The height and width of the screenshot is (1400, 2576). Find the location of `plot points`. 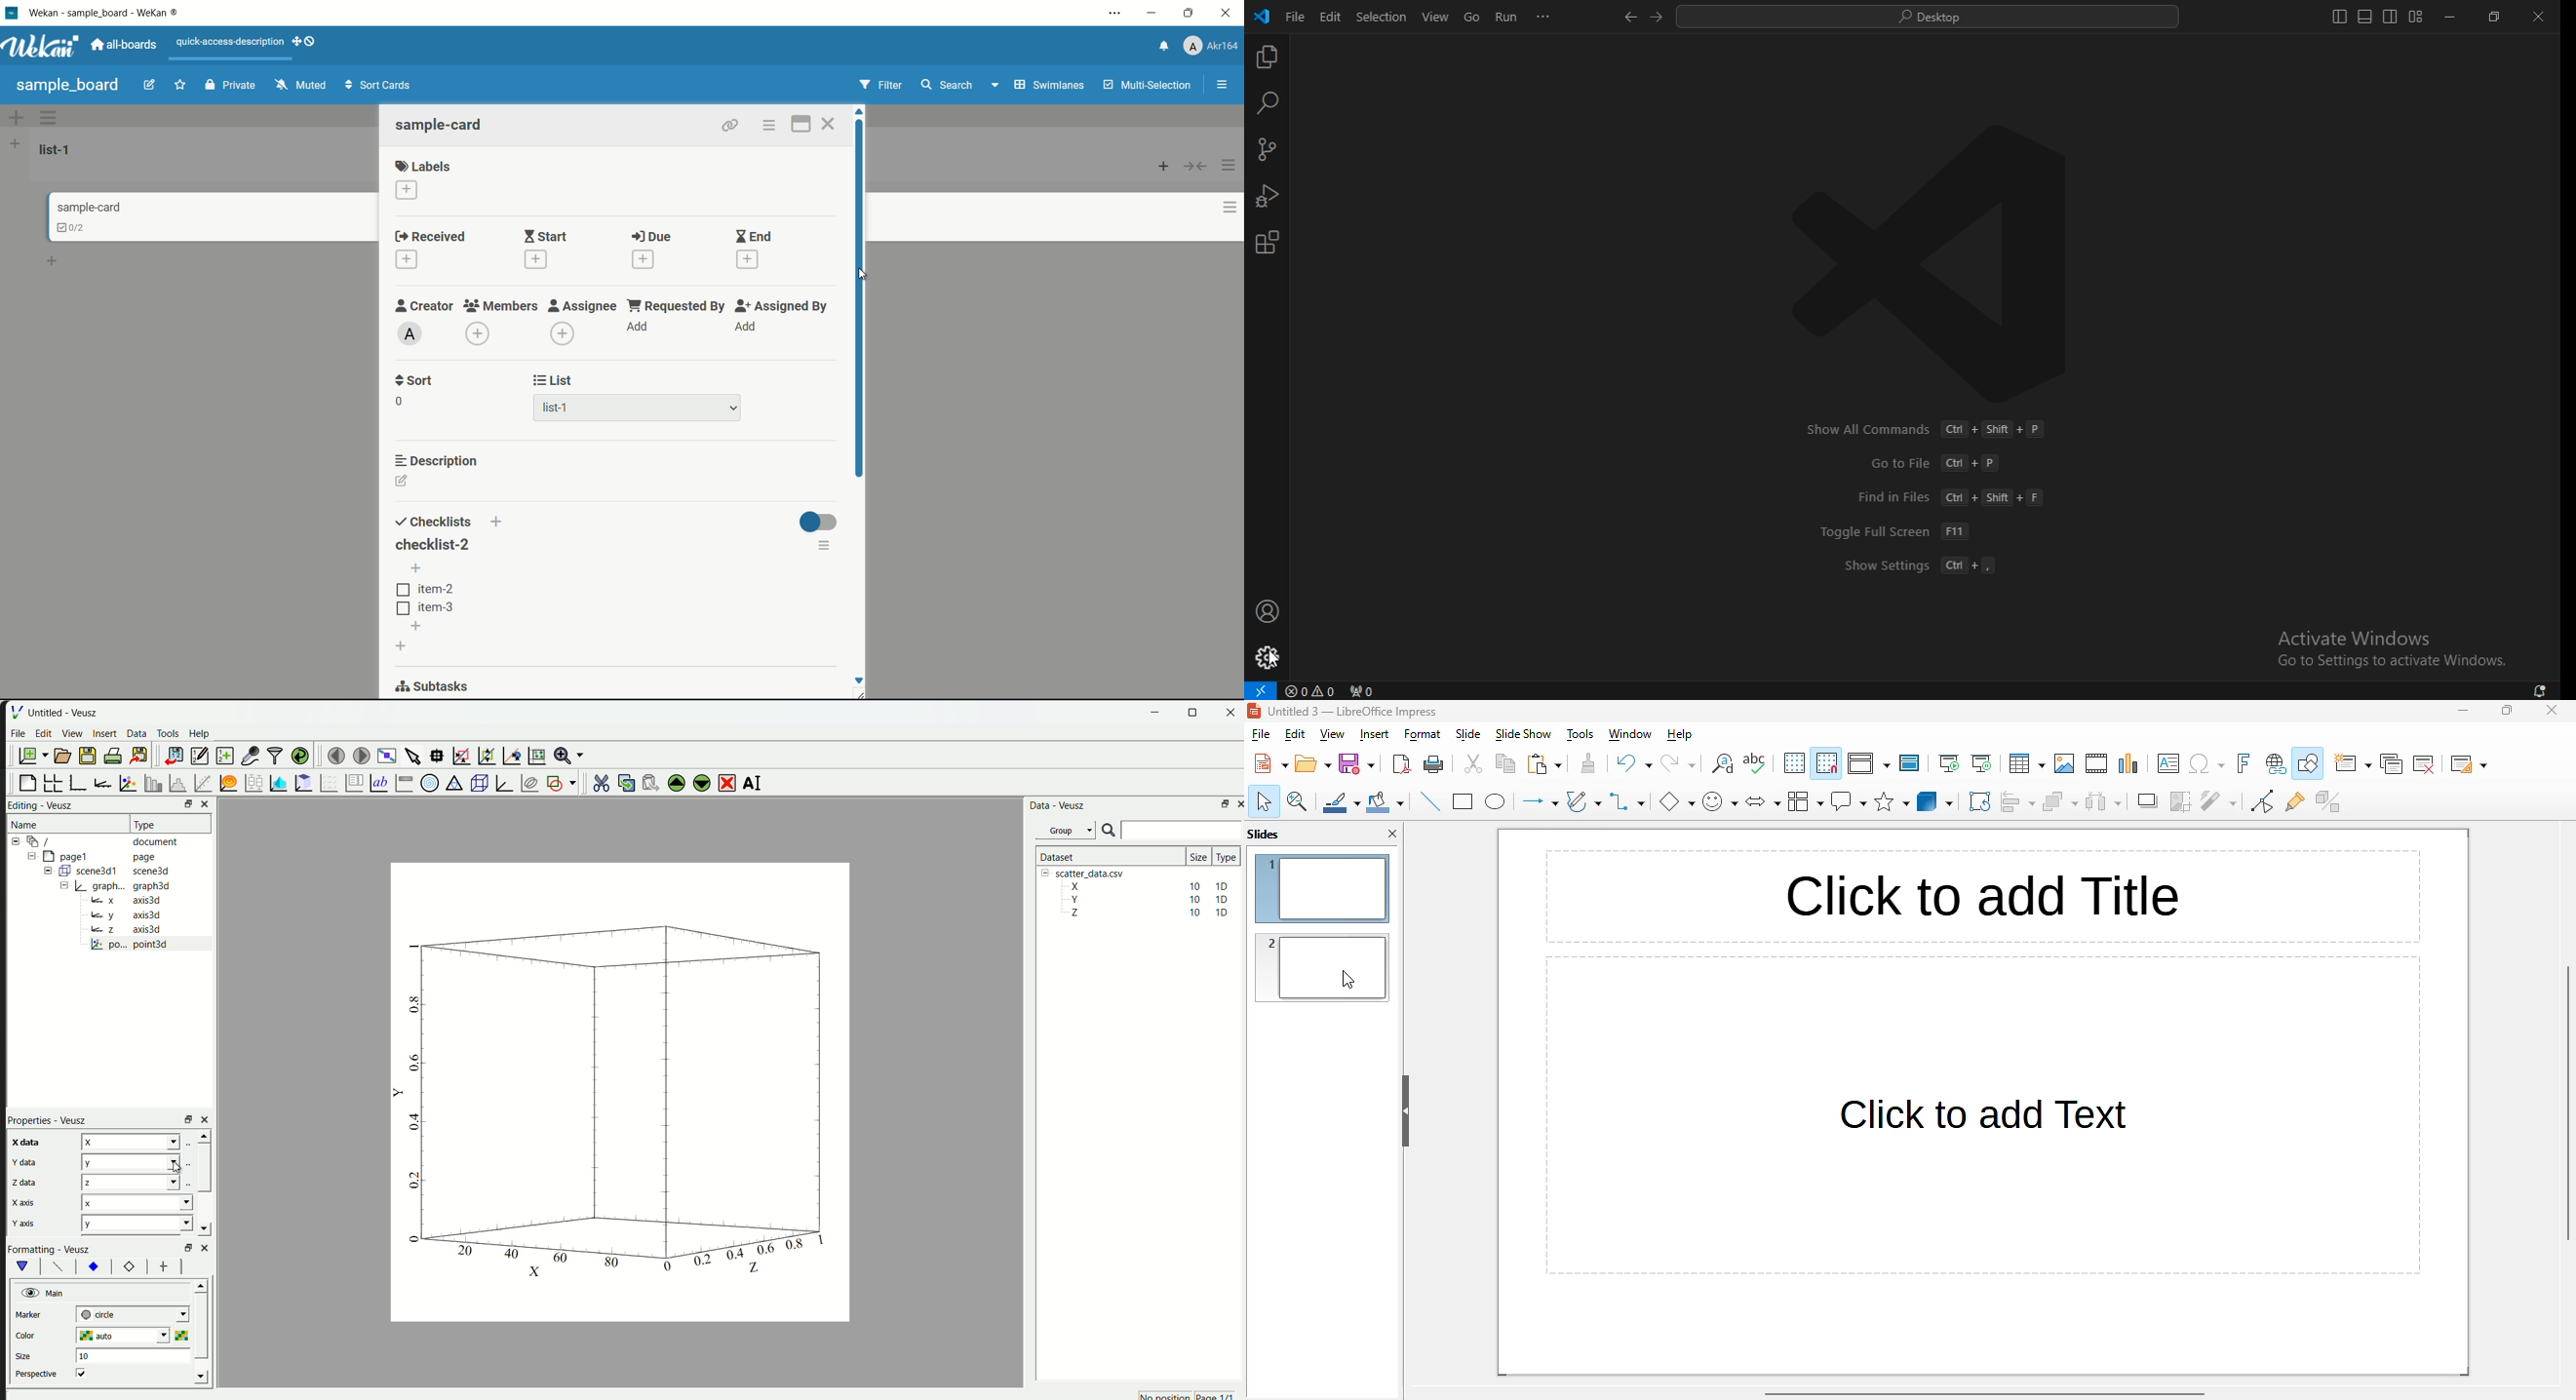

plot points is located at coordinates (126, 784).